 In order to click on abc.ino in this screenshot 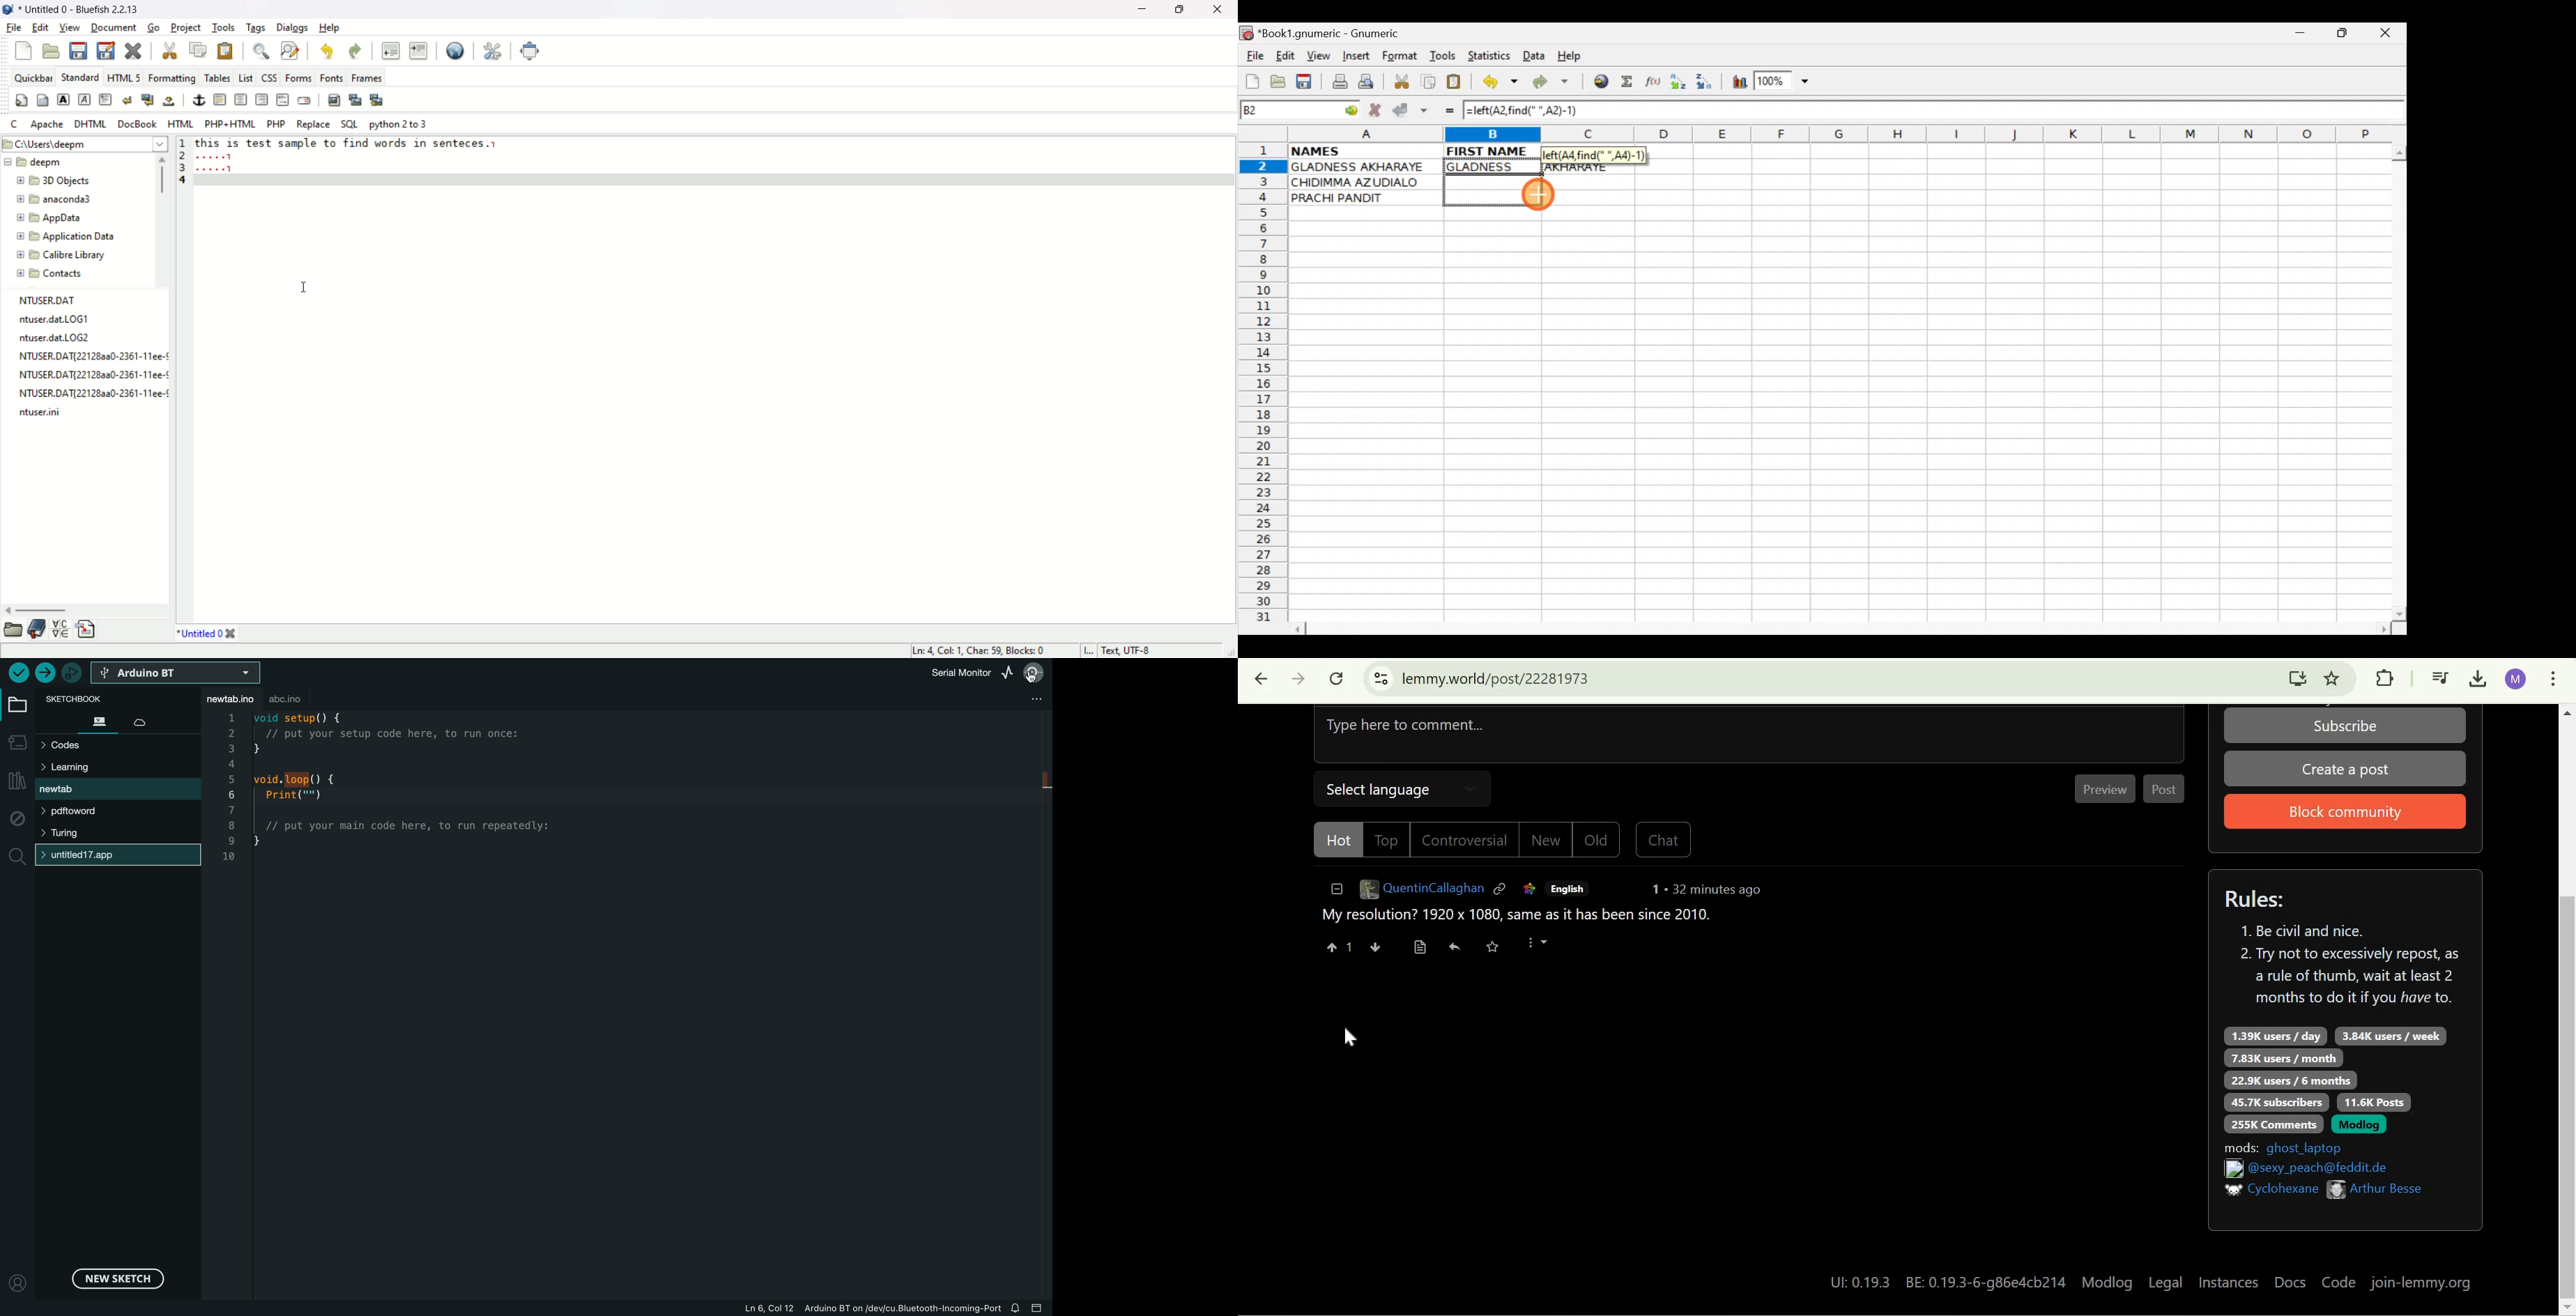, I will do `click(300, 699)`.